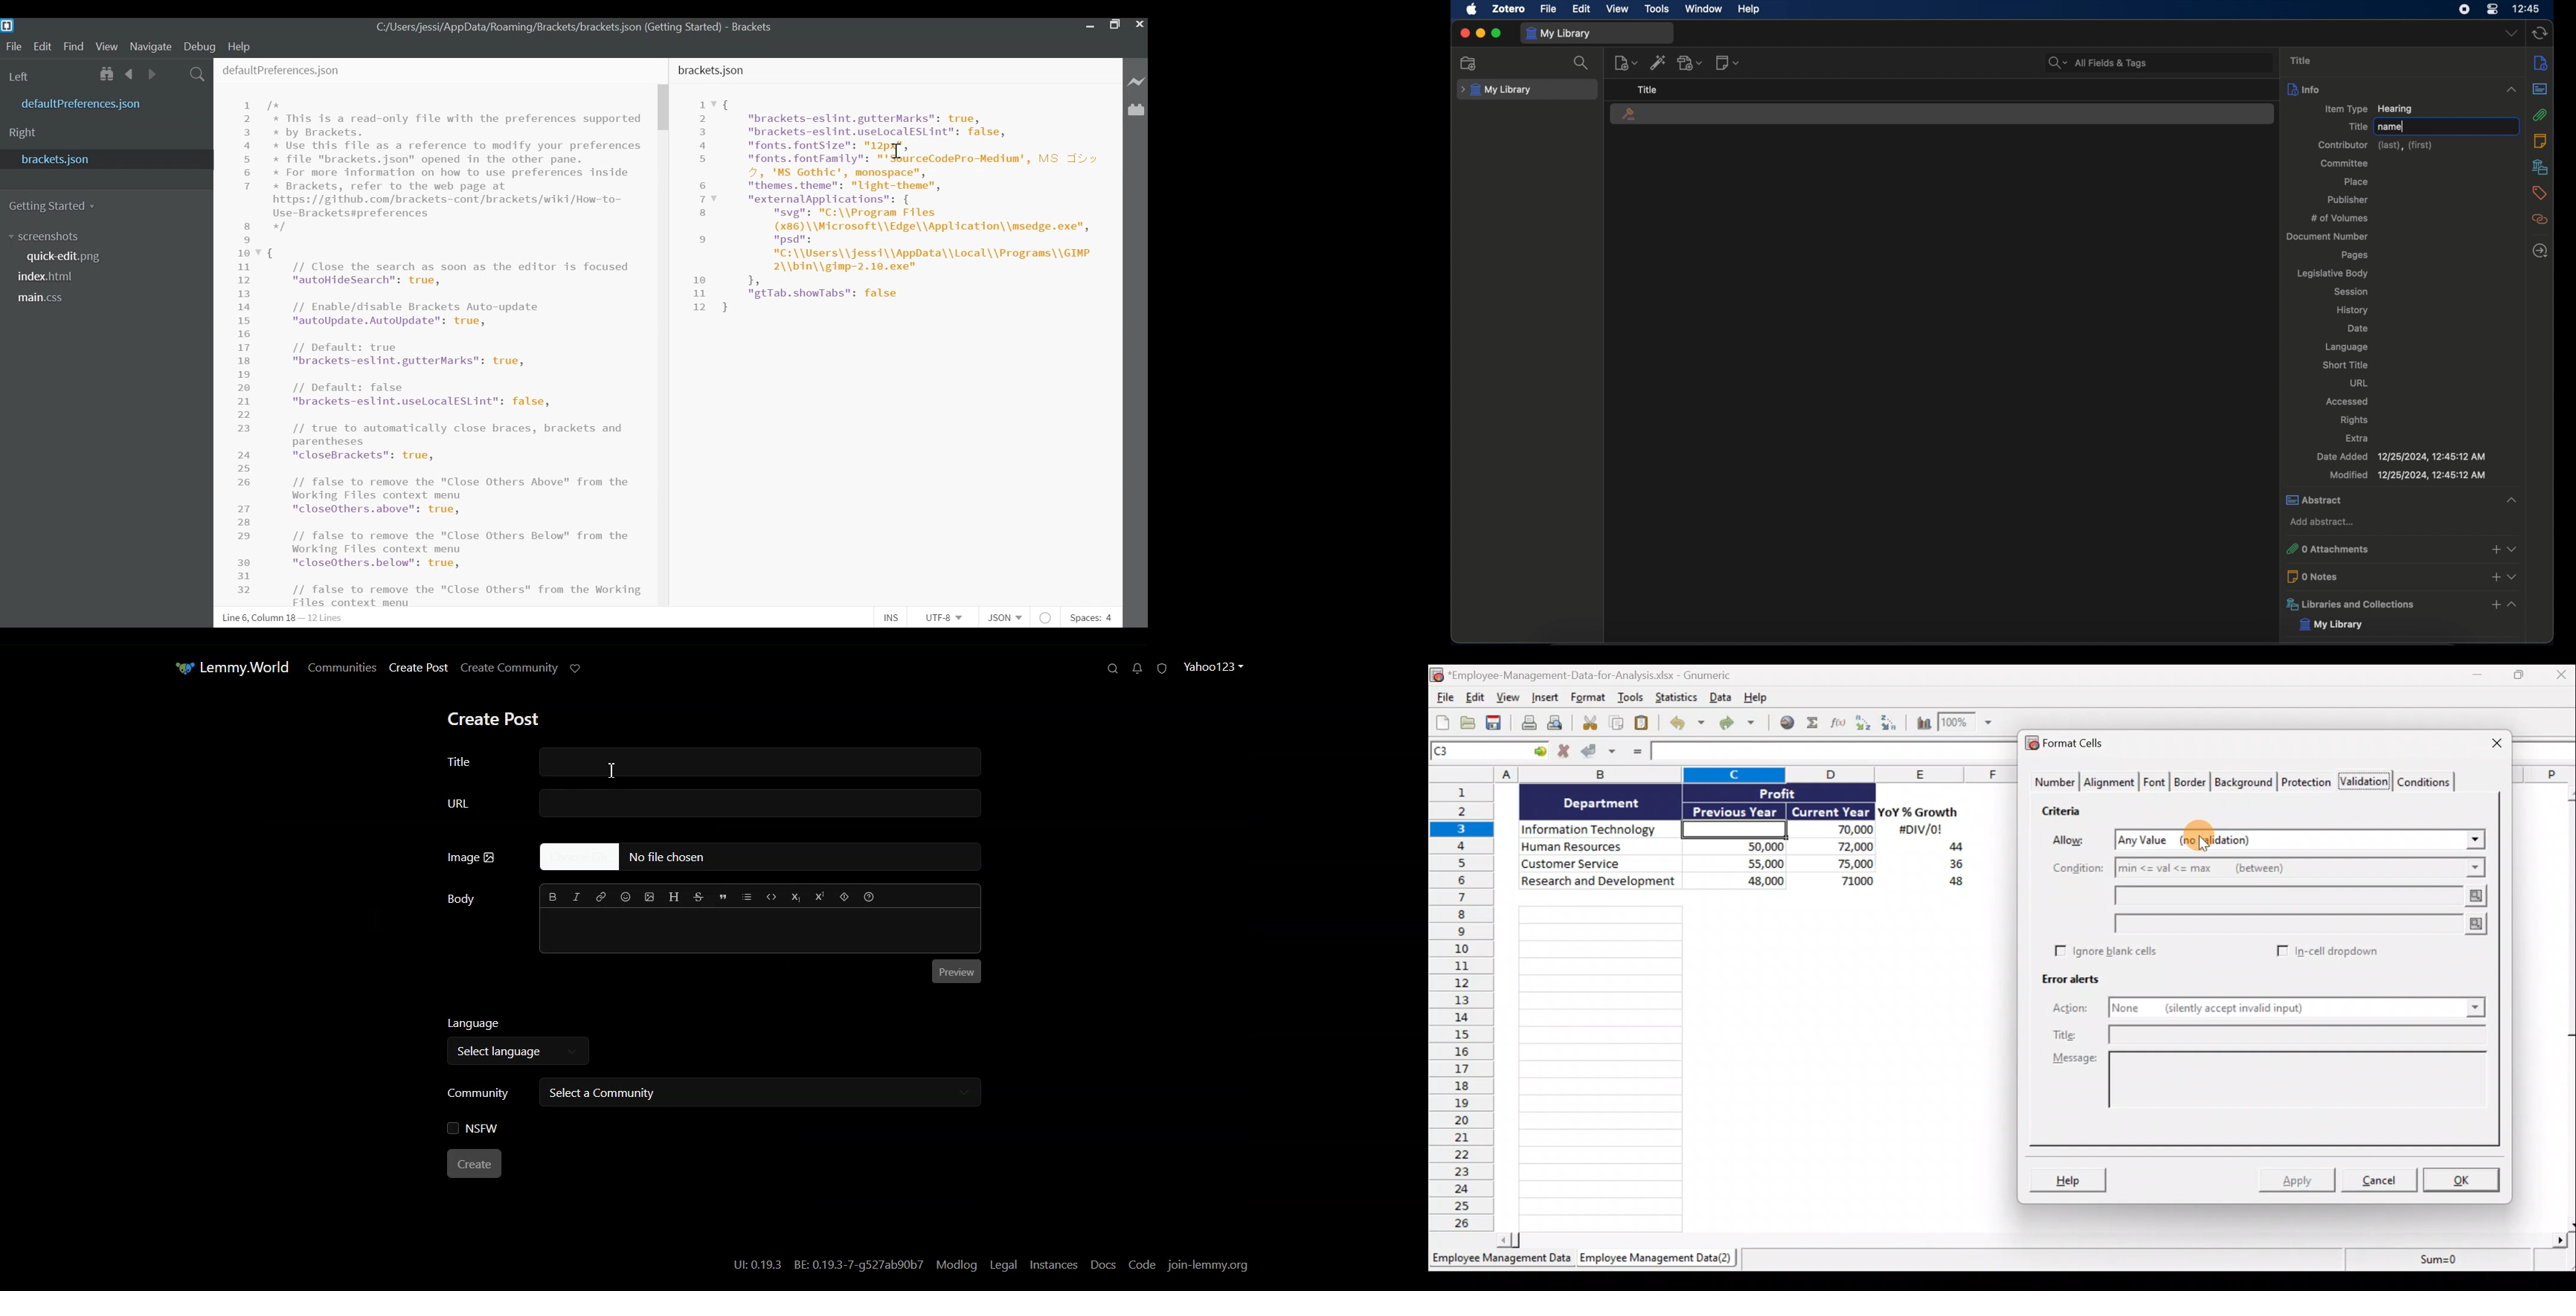 The image size is (2576, 1316). Describe the element at coordinates (2306, 780) in the screenshot. I see `Protection` at that location.